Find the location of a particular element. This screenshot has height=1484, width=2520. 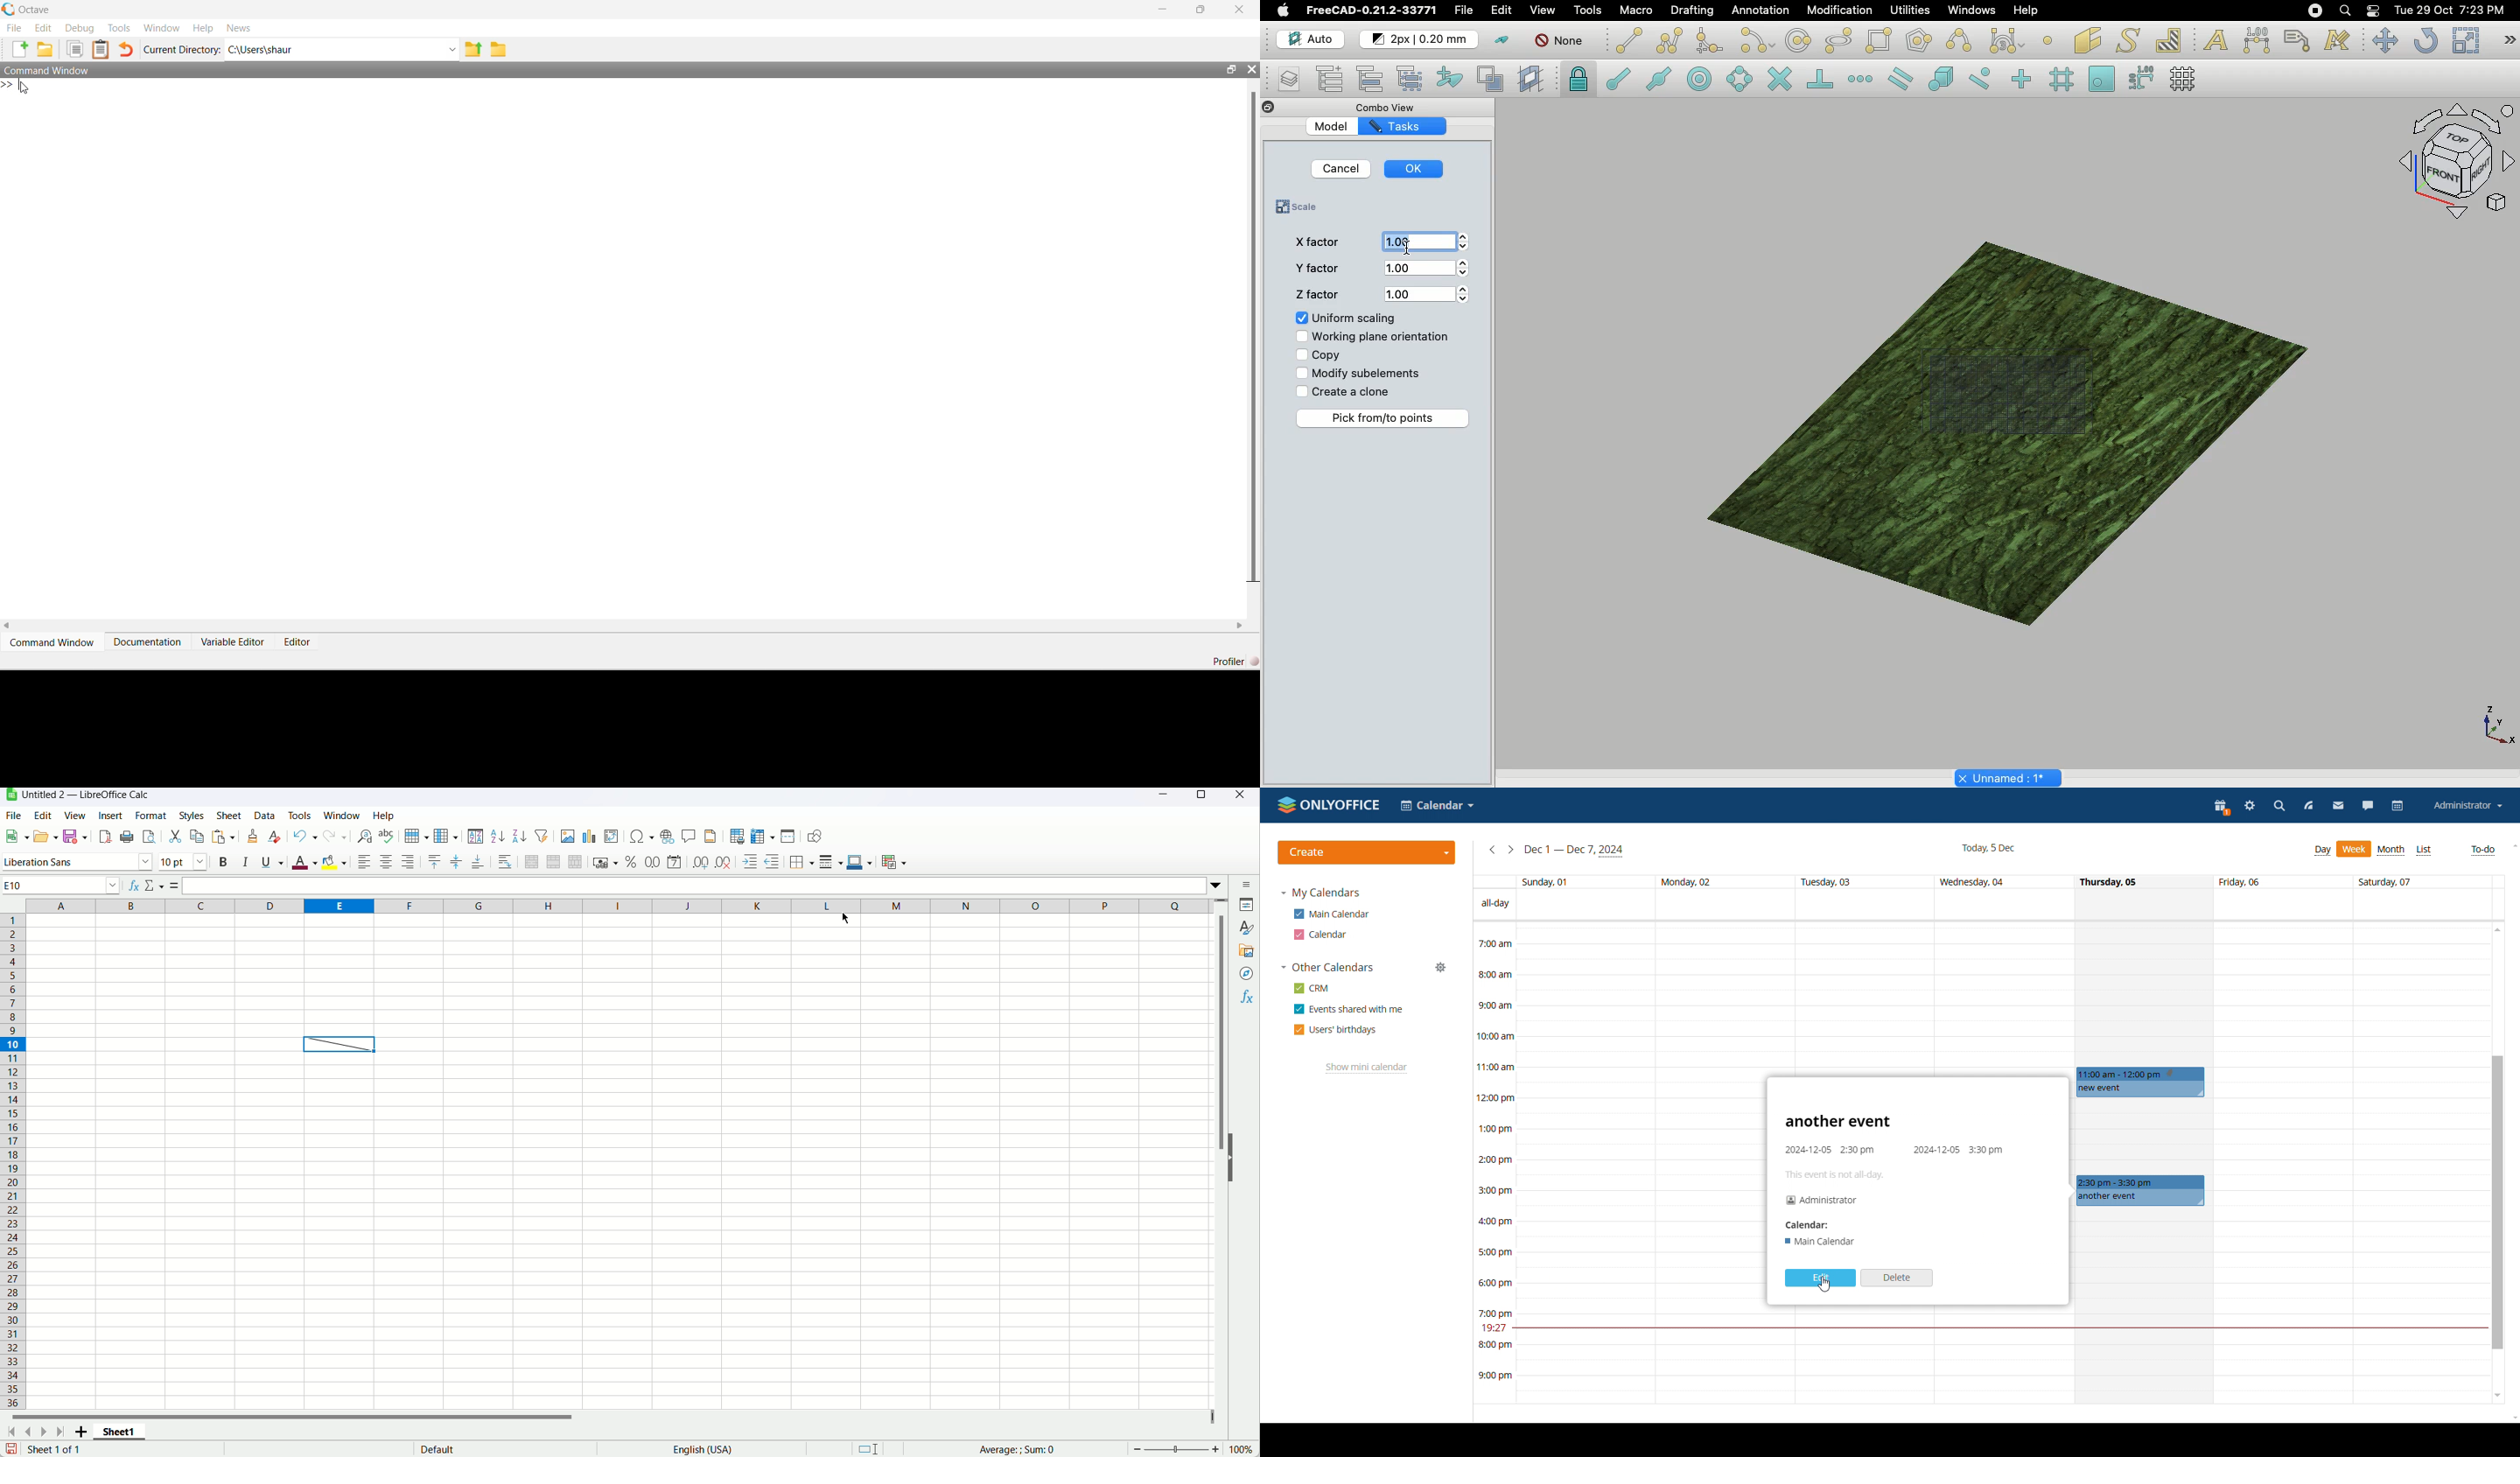

Snap endpoint is located at coordinates (1615, 76).